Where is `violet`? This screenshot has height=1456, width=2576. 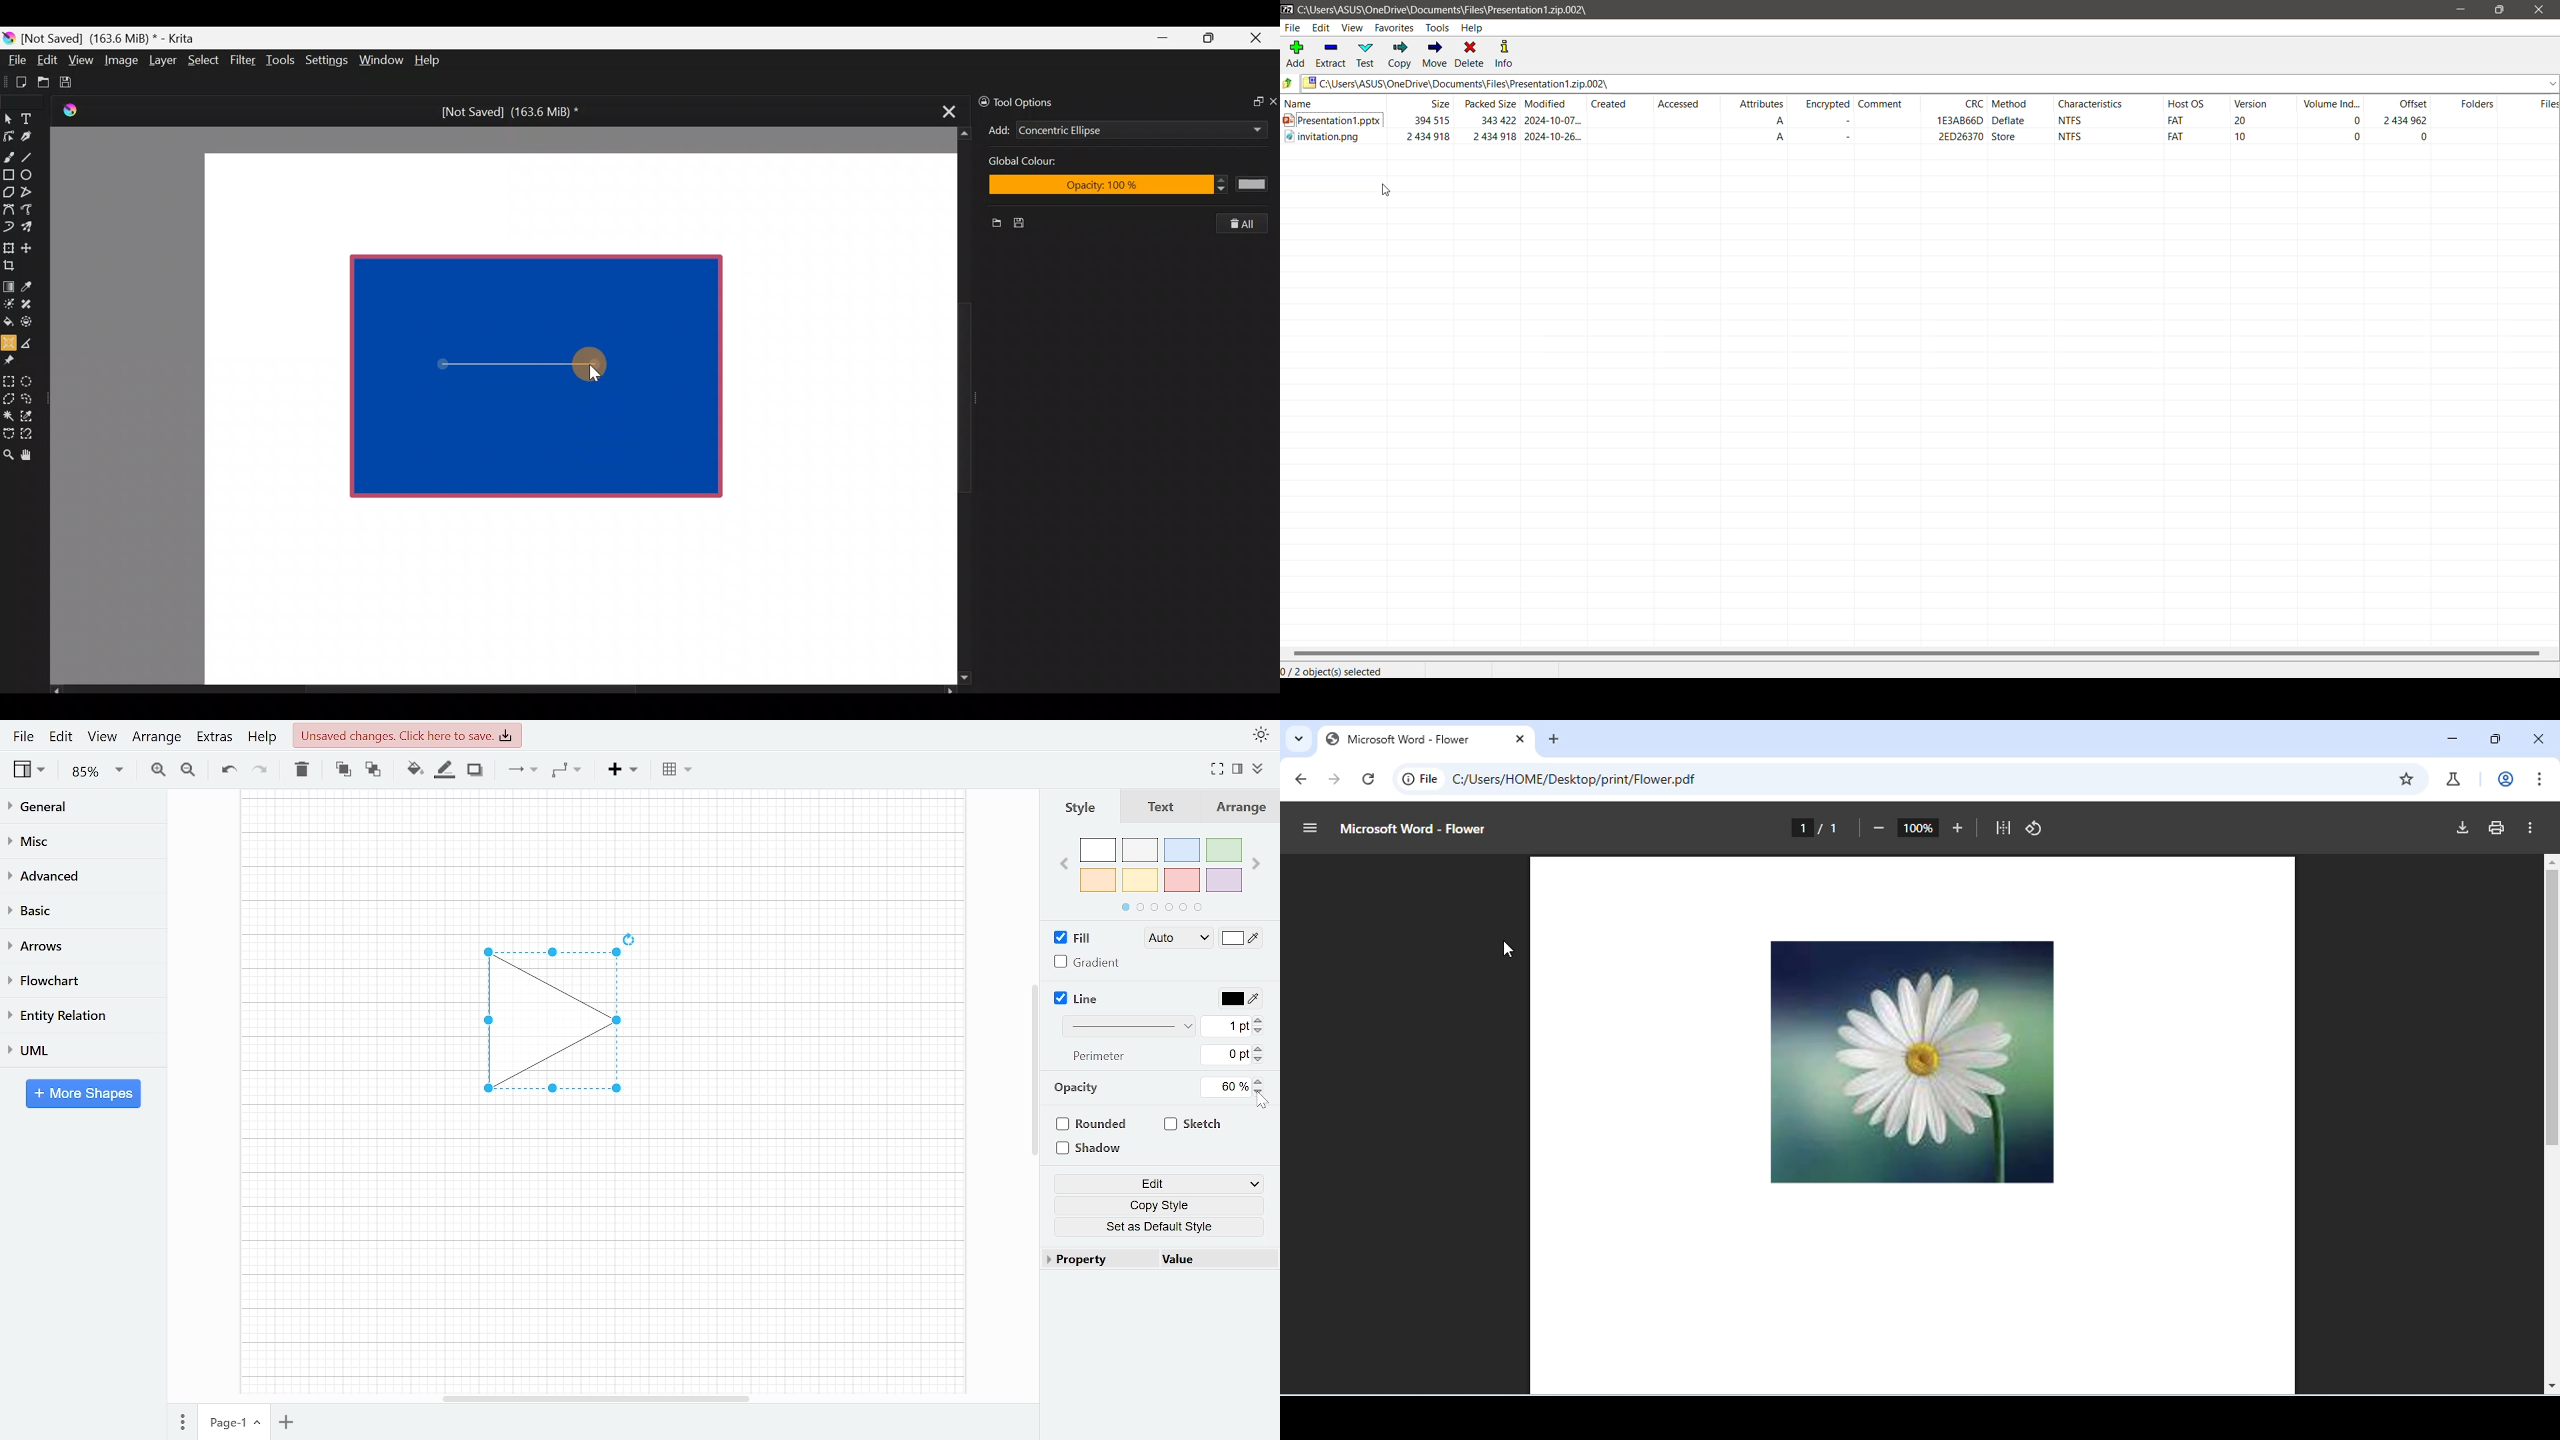 violet is located at coordinates (1223, 880).